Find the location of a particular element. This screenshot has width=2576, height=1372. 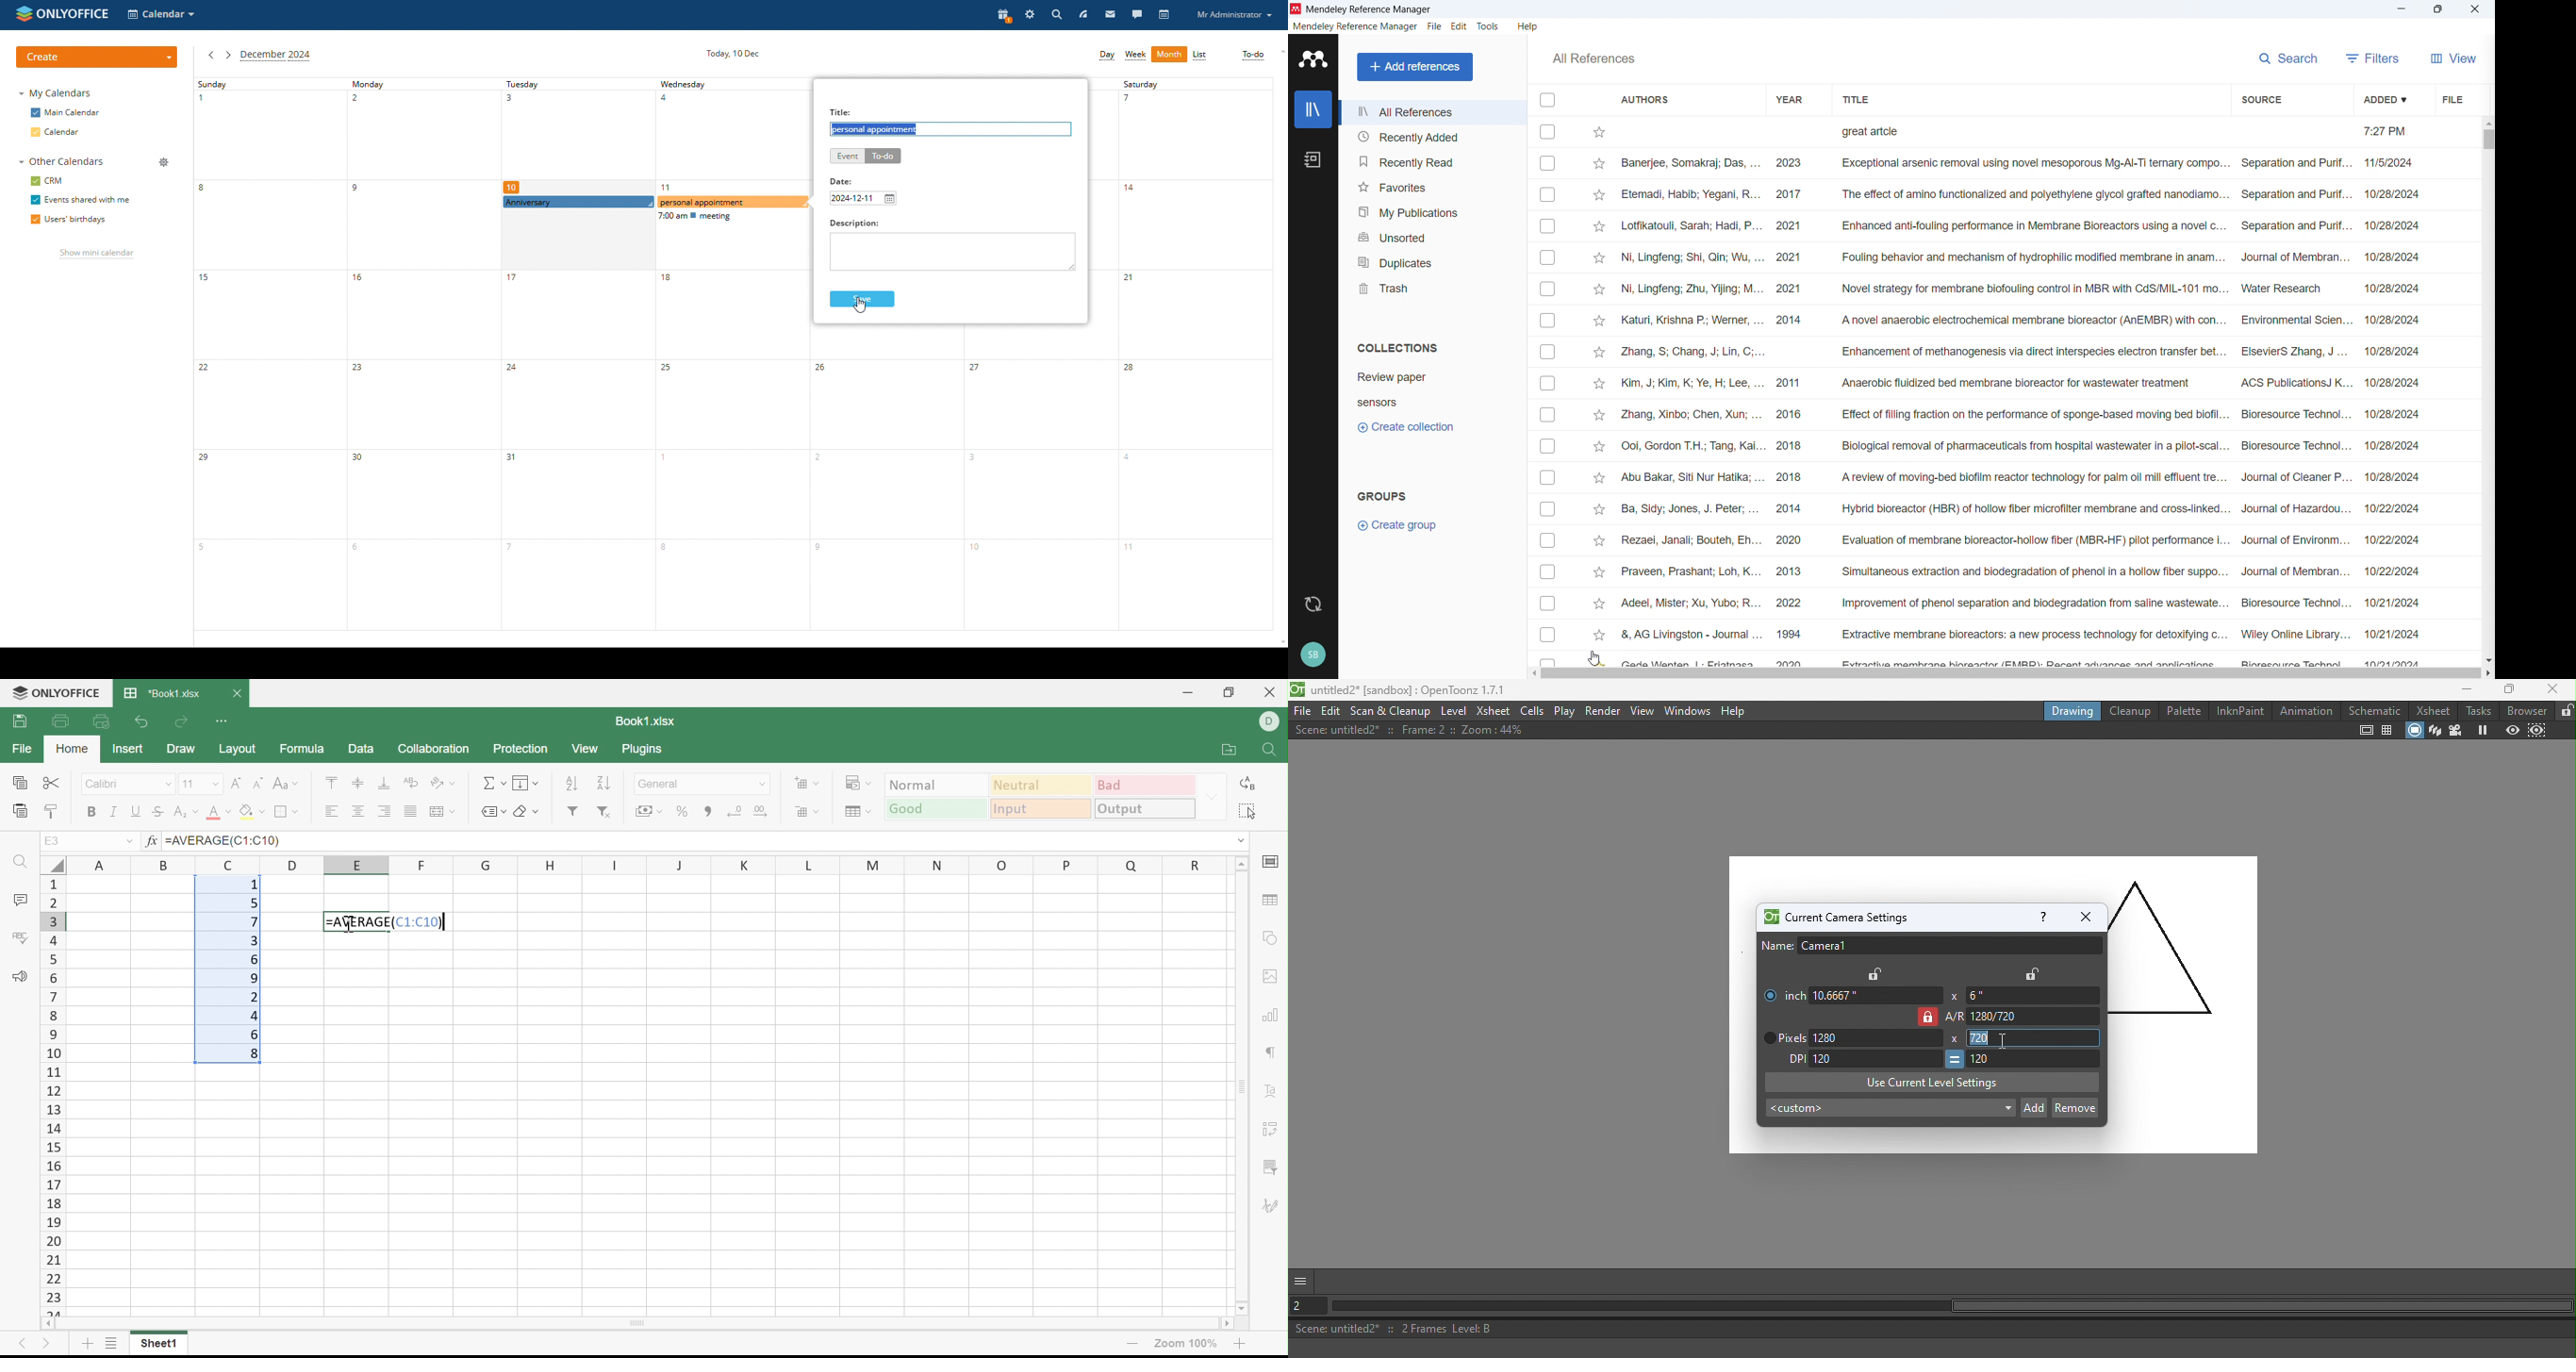

Paragraph settings is located at coordinates (1275, 1052).